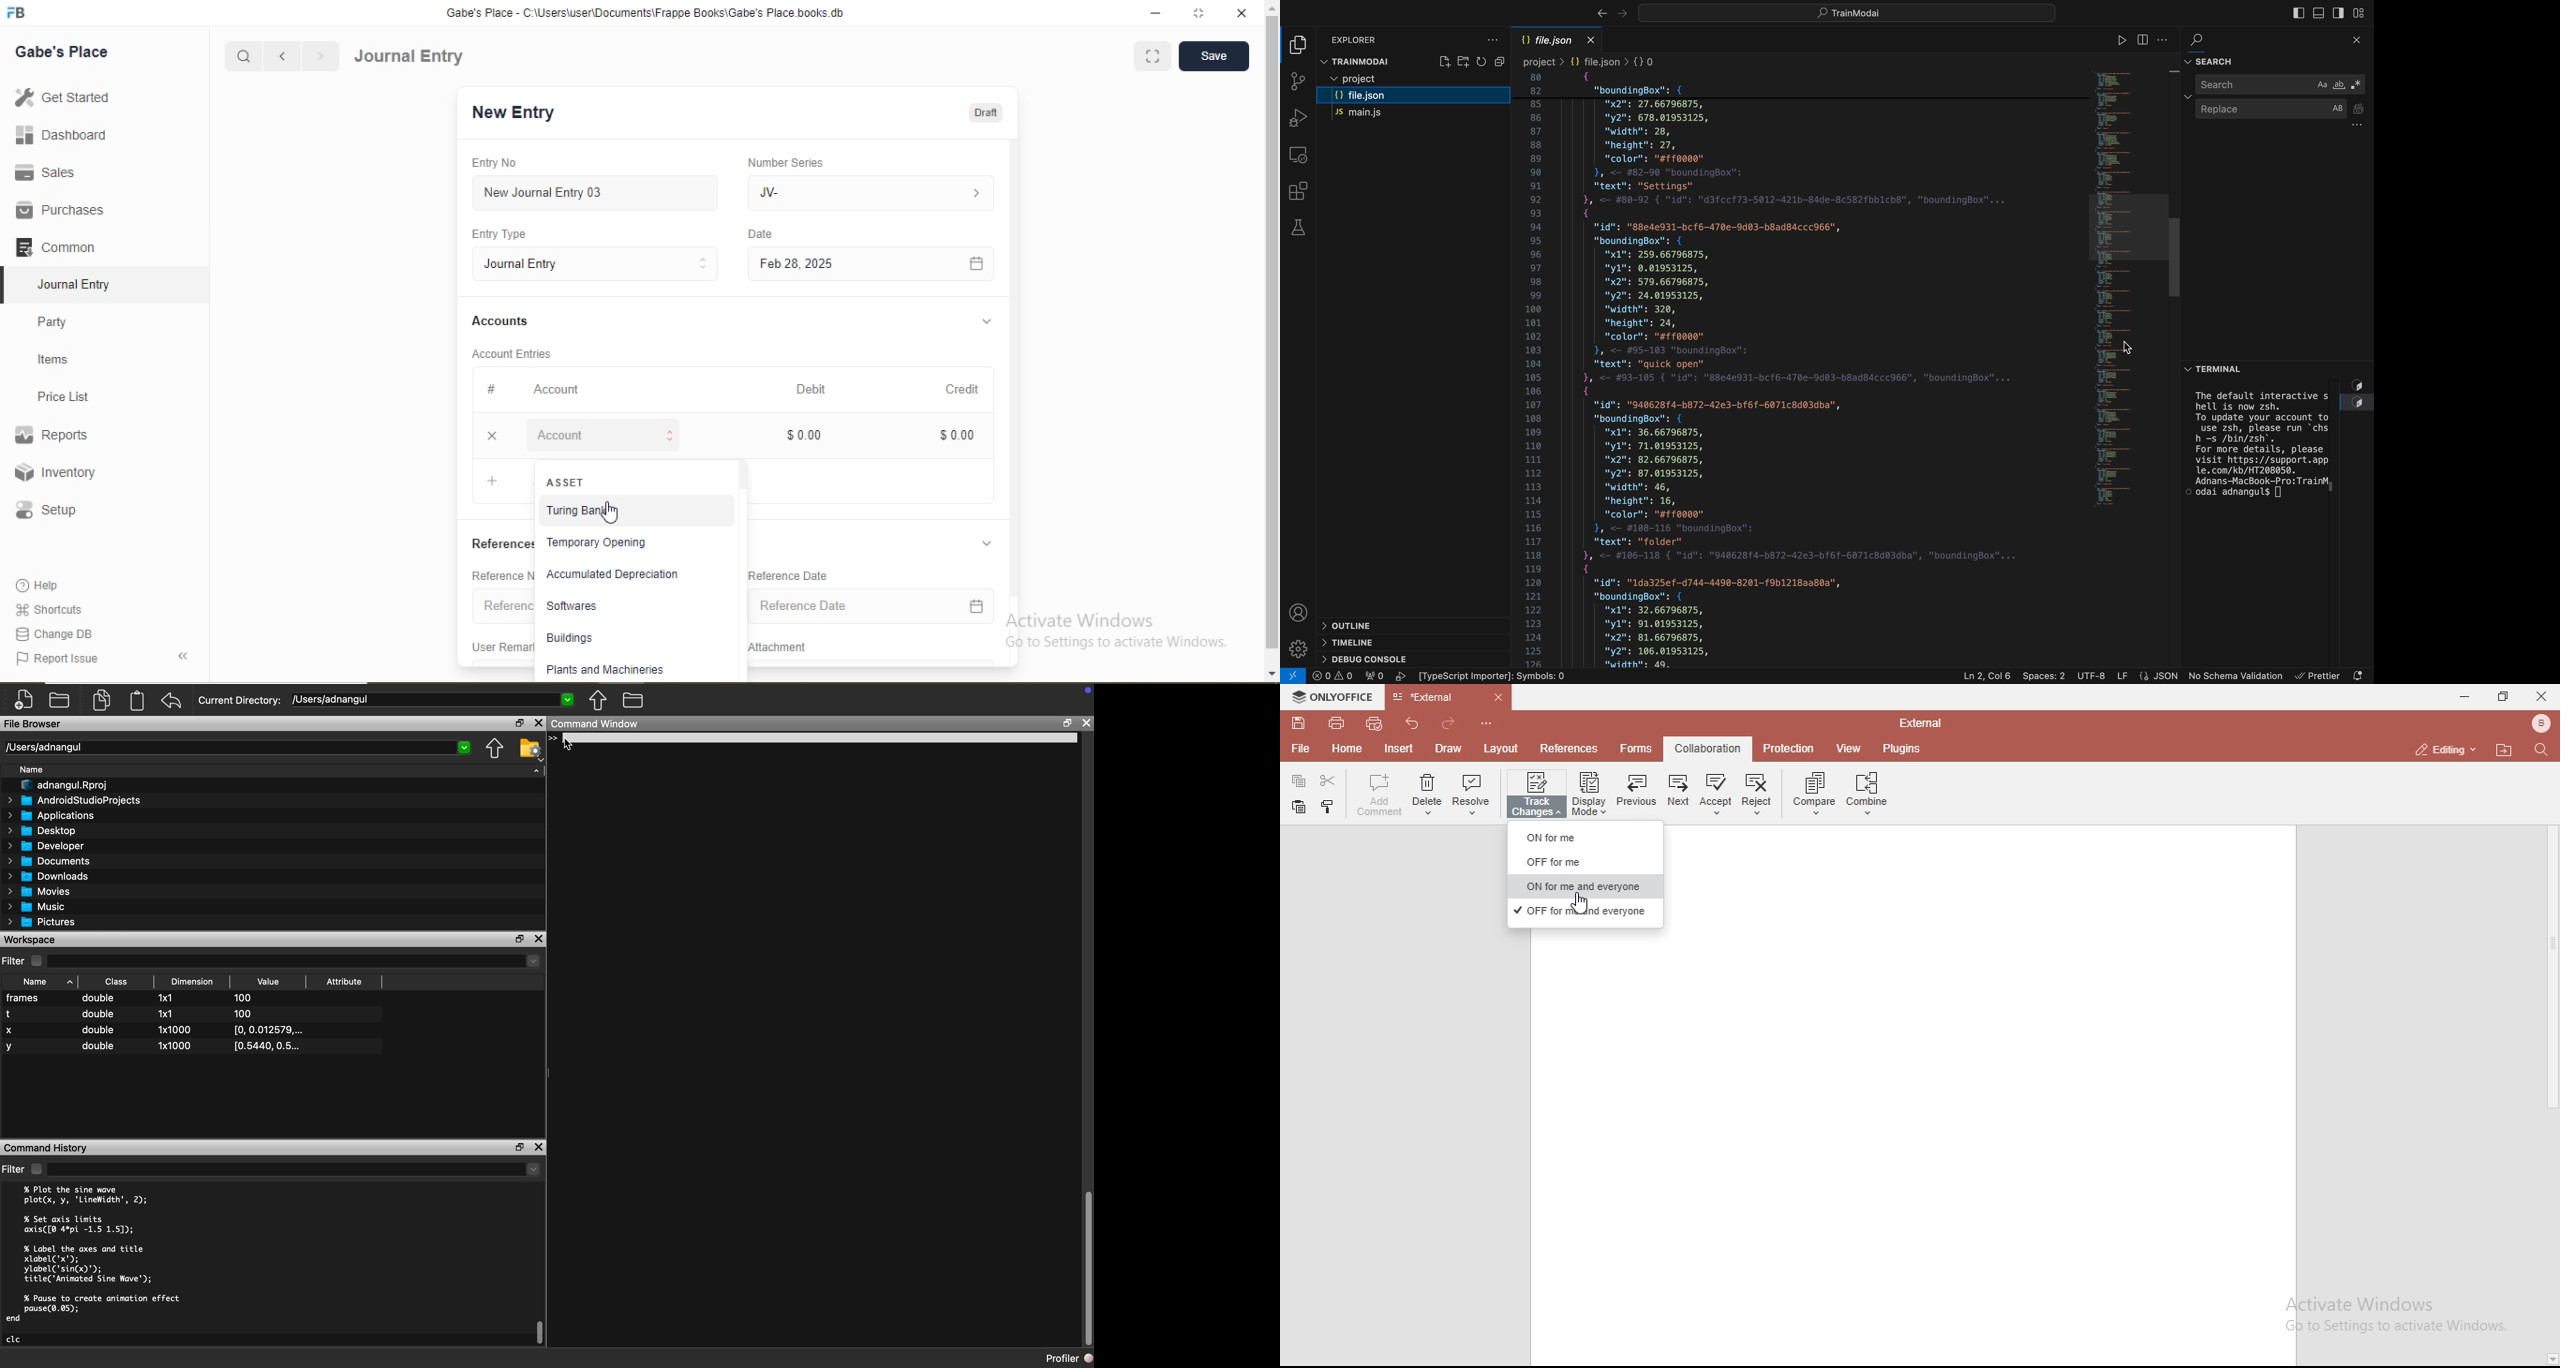 This screenshot has height=1372, width=2576. Describe the element at coordinates (962, 435) in the screenshot. I see `$0.00` at that location.